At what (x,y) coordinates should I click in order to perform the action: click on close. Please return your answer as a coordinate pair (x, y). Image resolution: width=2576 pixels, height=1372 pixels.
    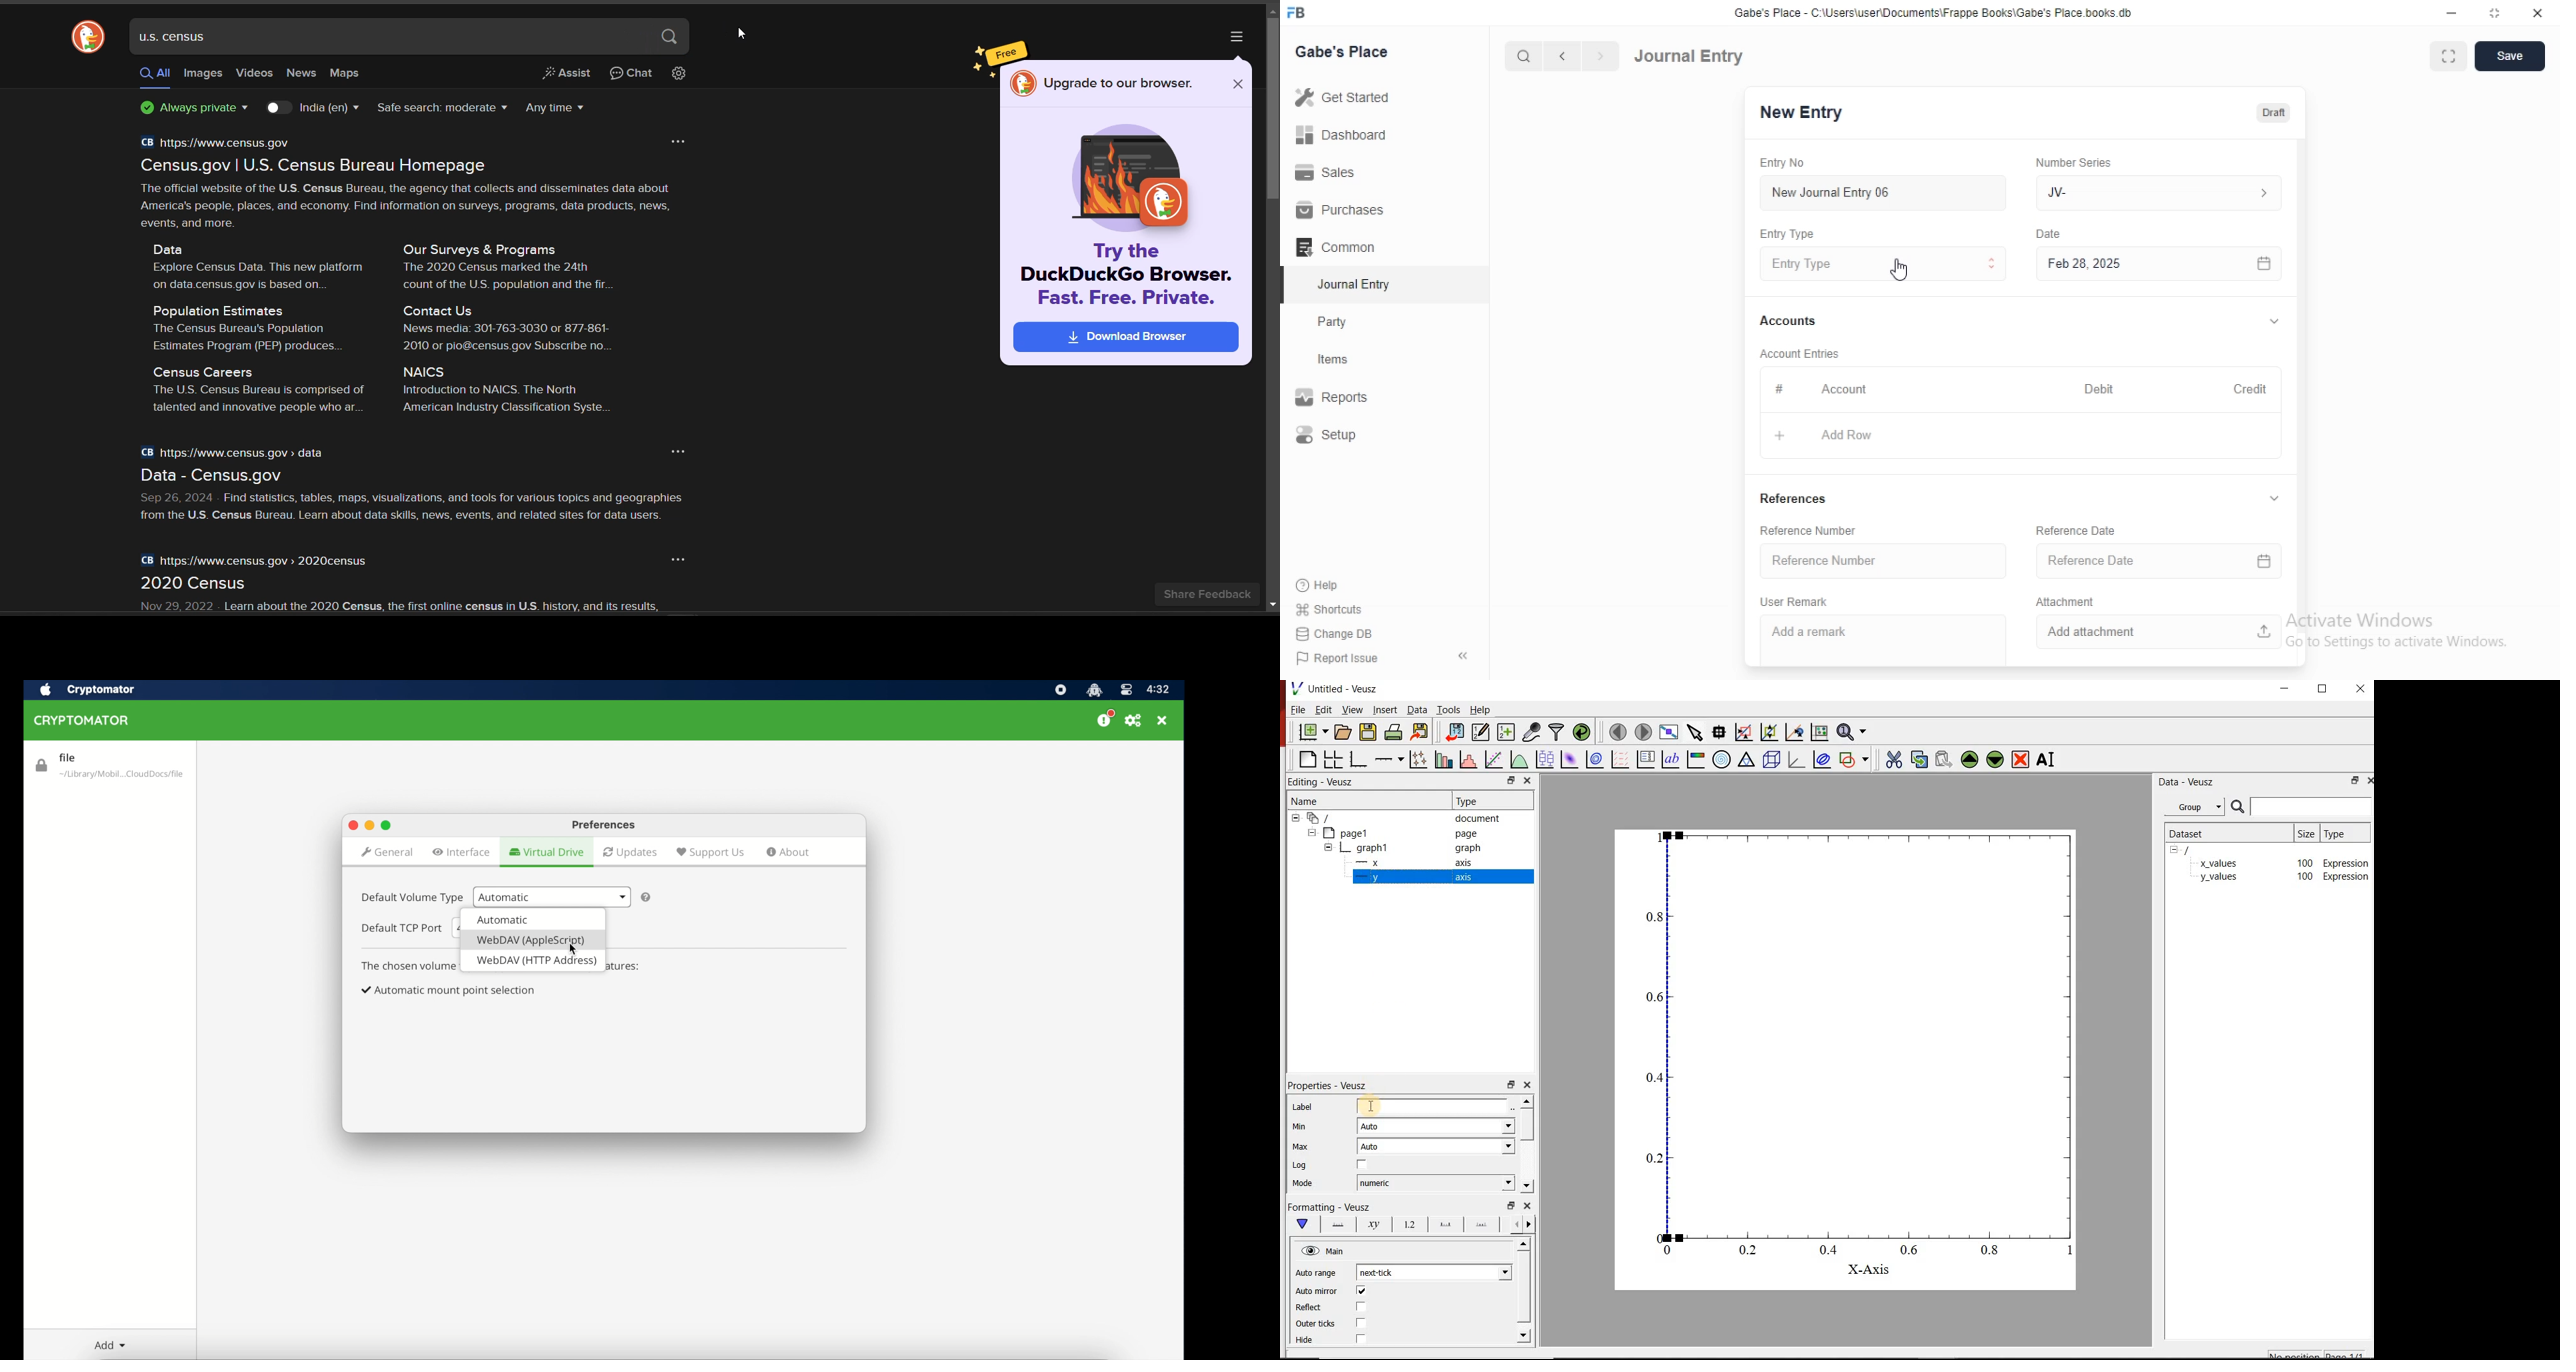
    Looking at the image, I should click on (353, 826).